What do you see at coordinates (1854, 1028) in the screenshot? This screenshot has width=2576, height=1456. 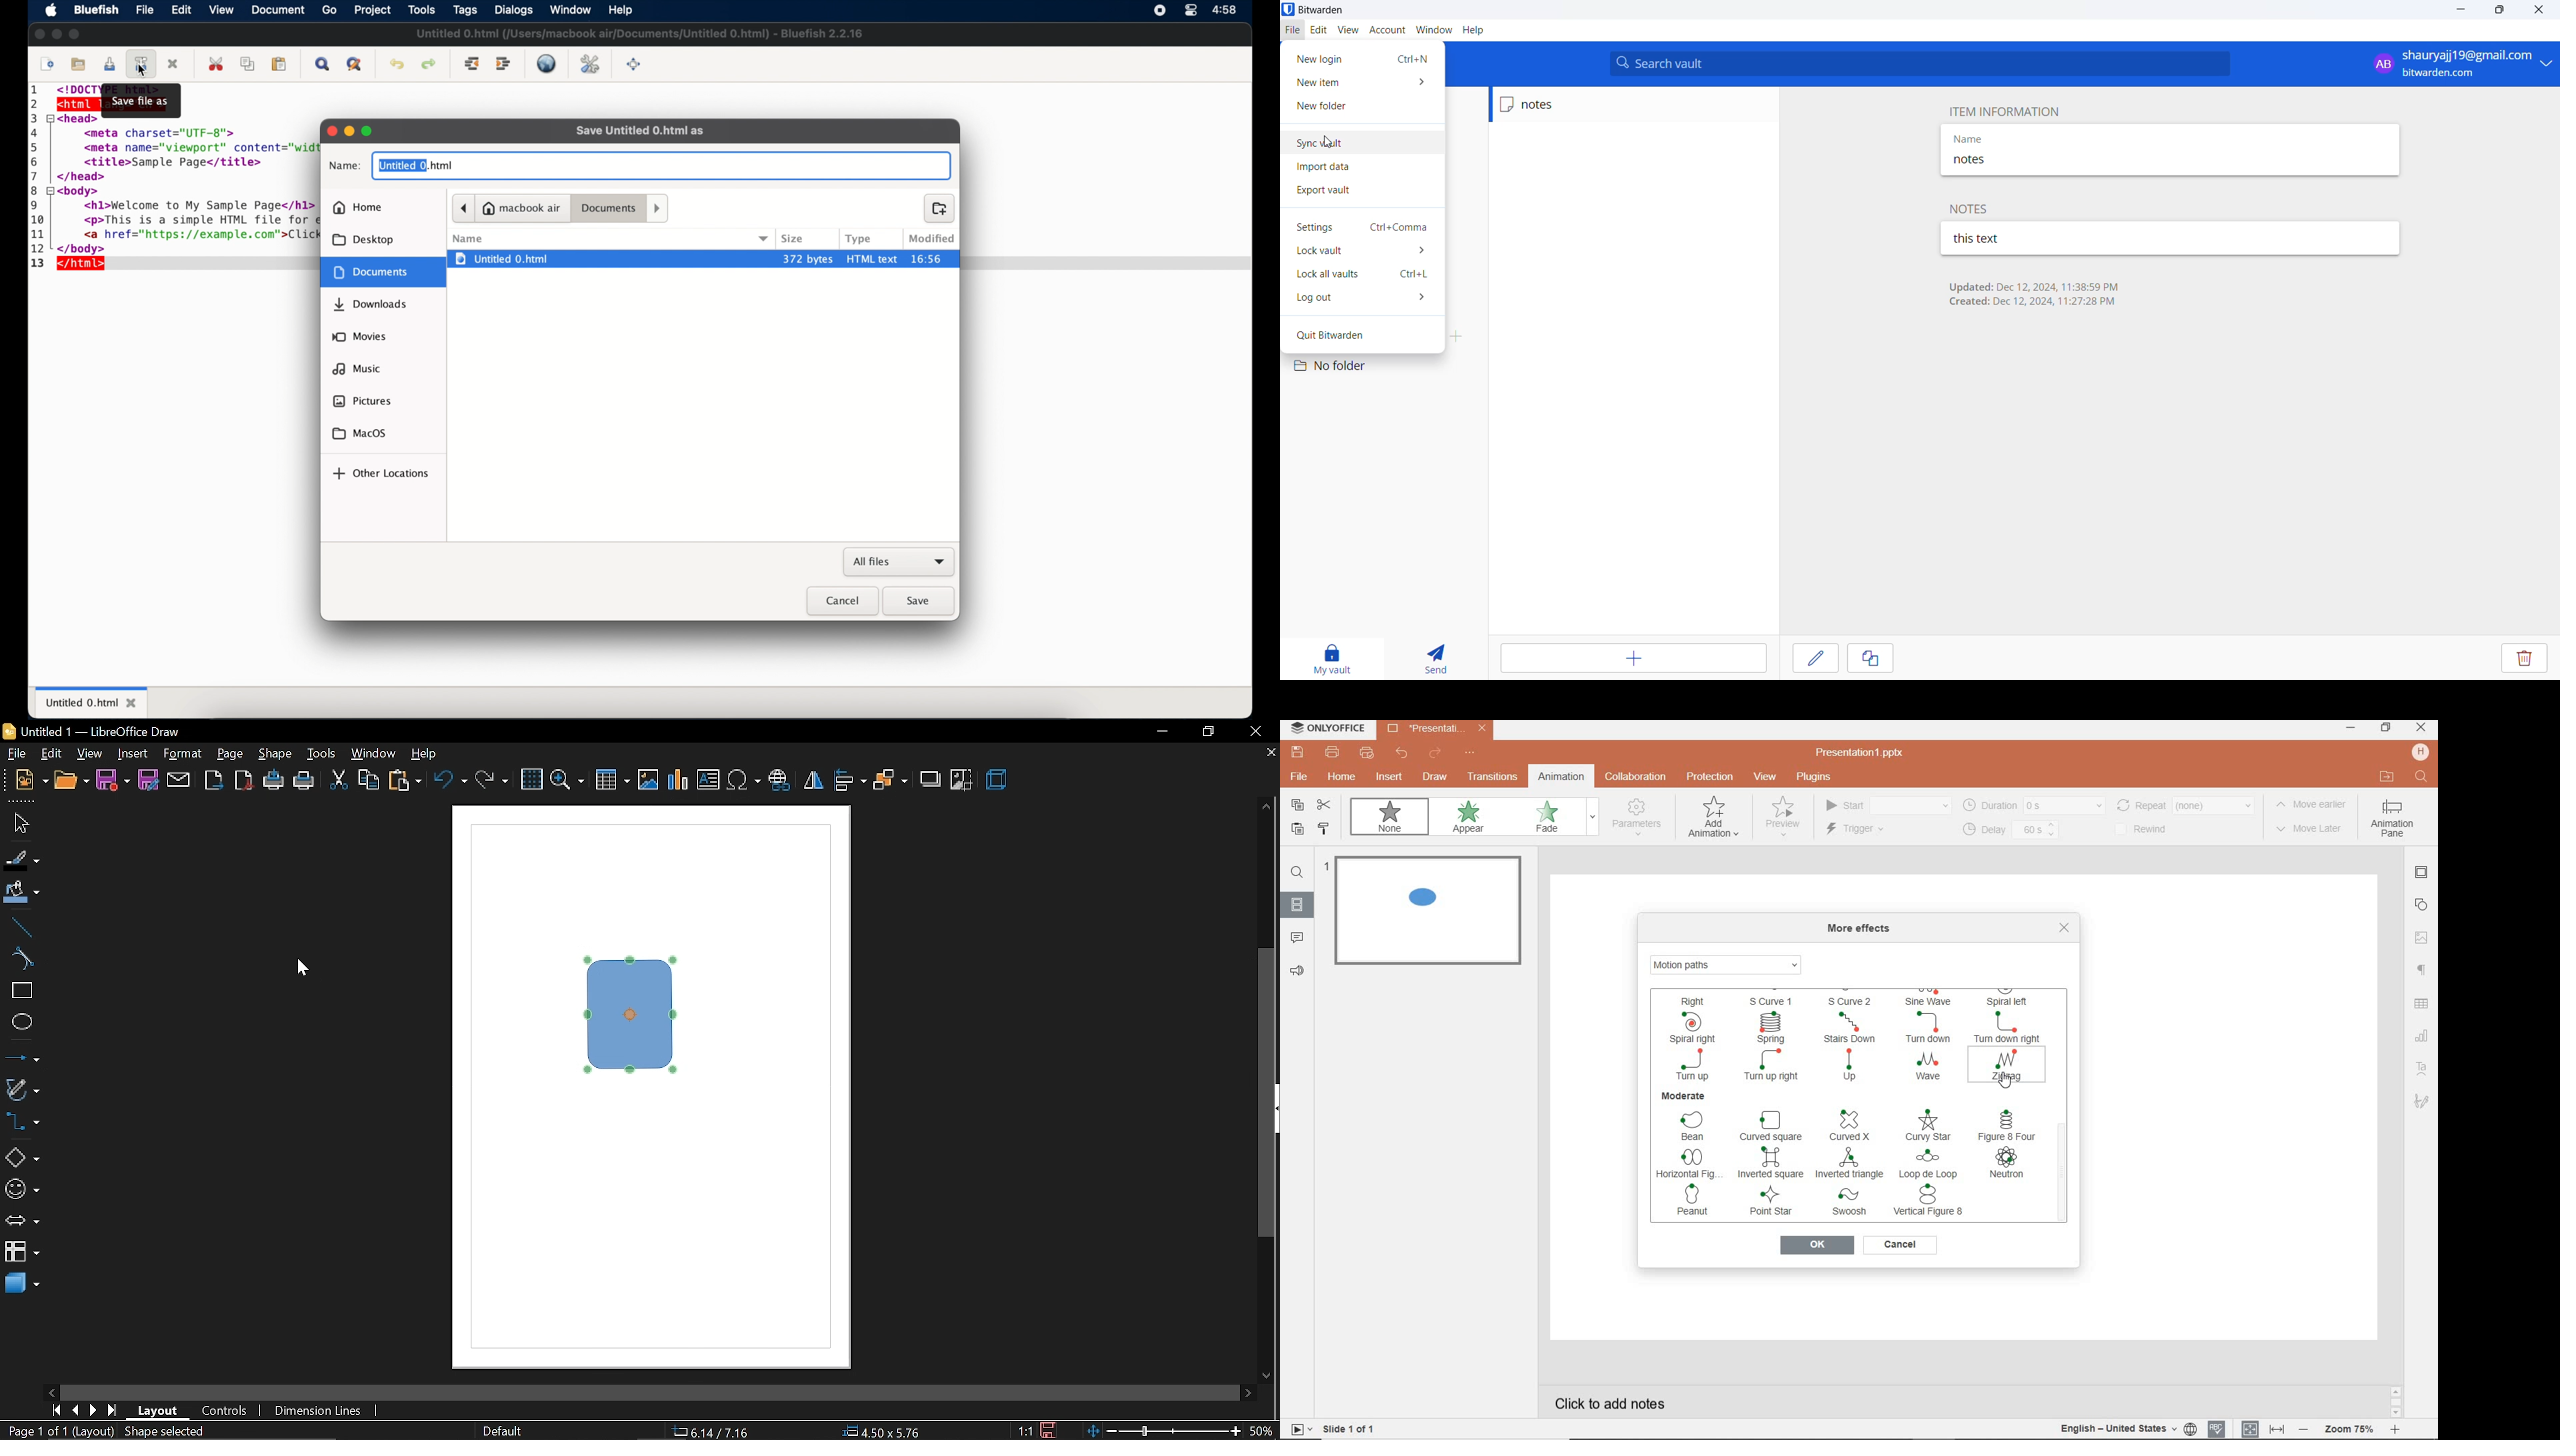 I see `stairs down` at bounding box center [1854, 1028].